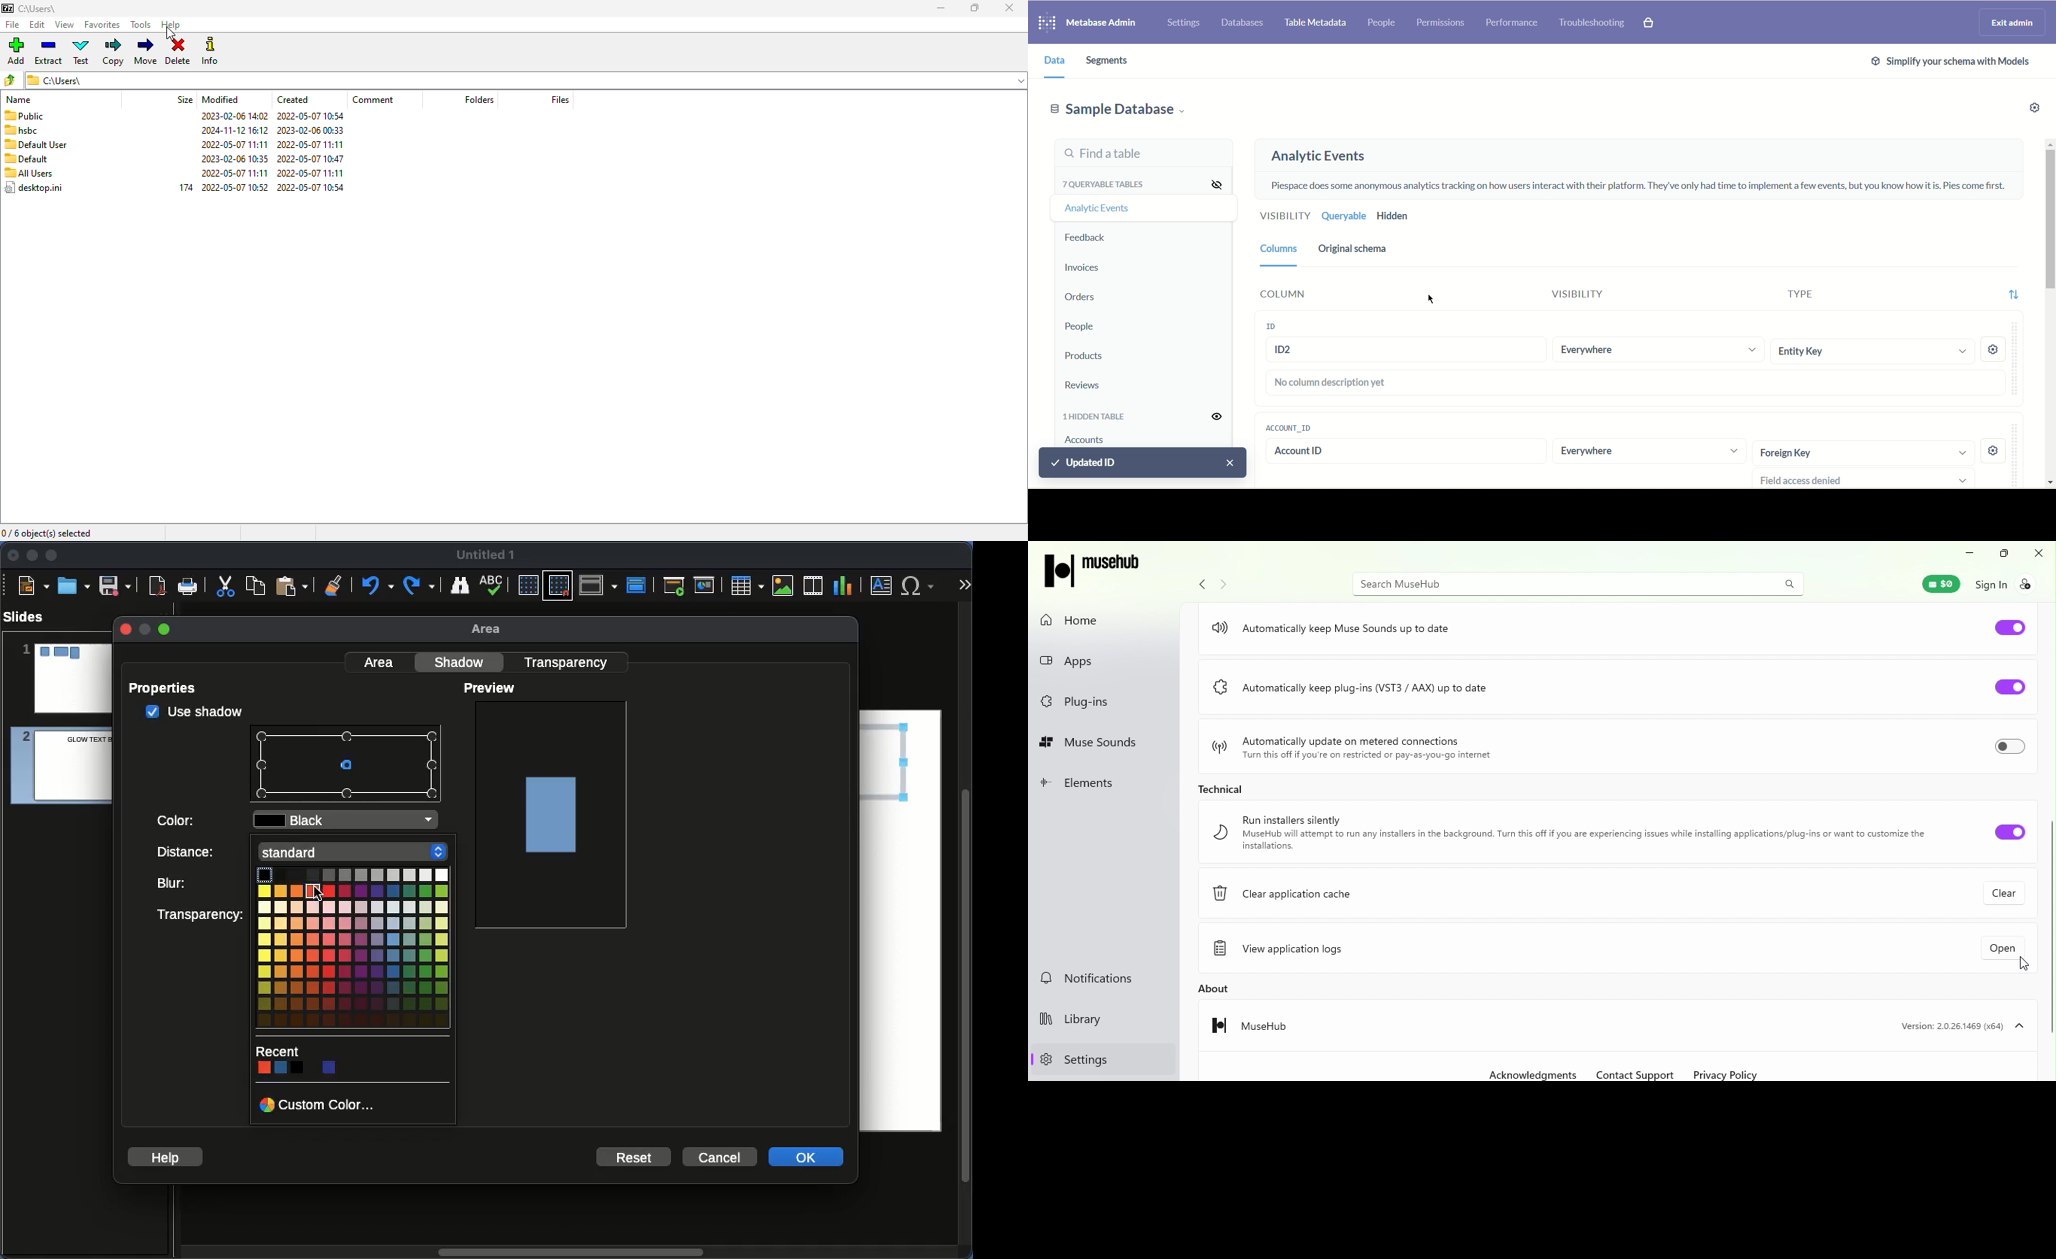  What do you see at coordinates (350, 766) in the screenshot?
I see `Selected` at bounding box center [350, 766].